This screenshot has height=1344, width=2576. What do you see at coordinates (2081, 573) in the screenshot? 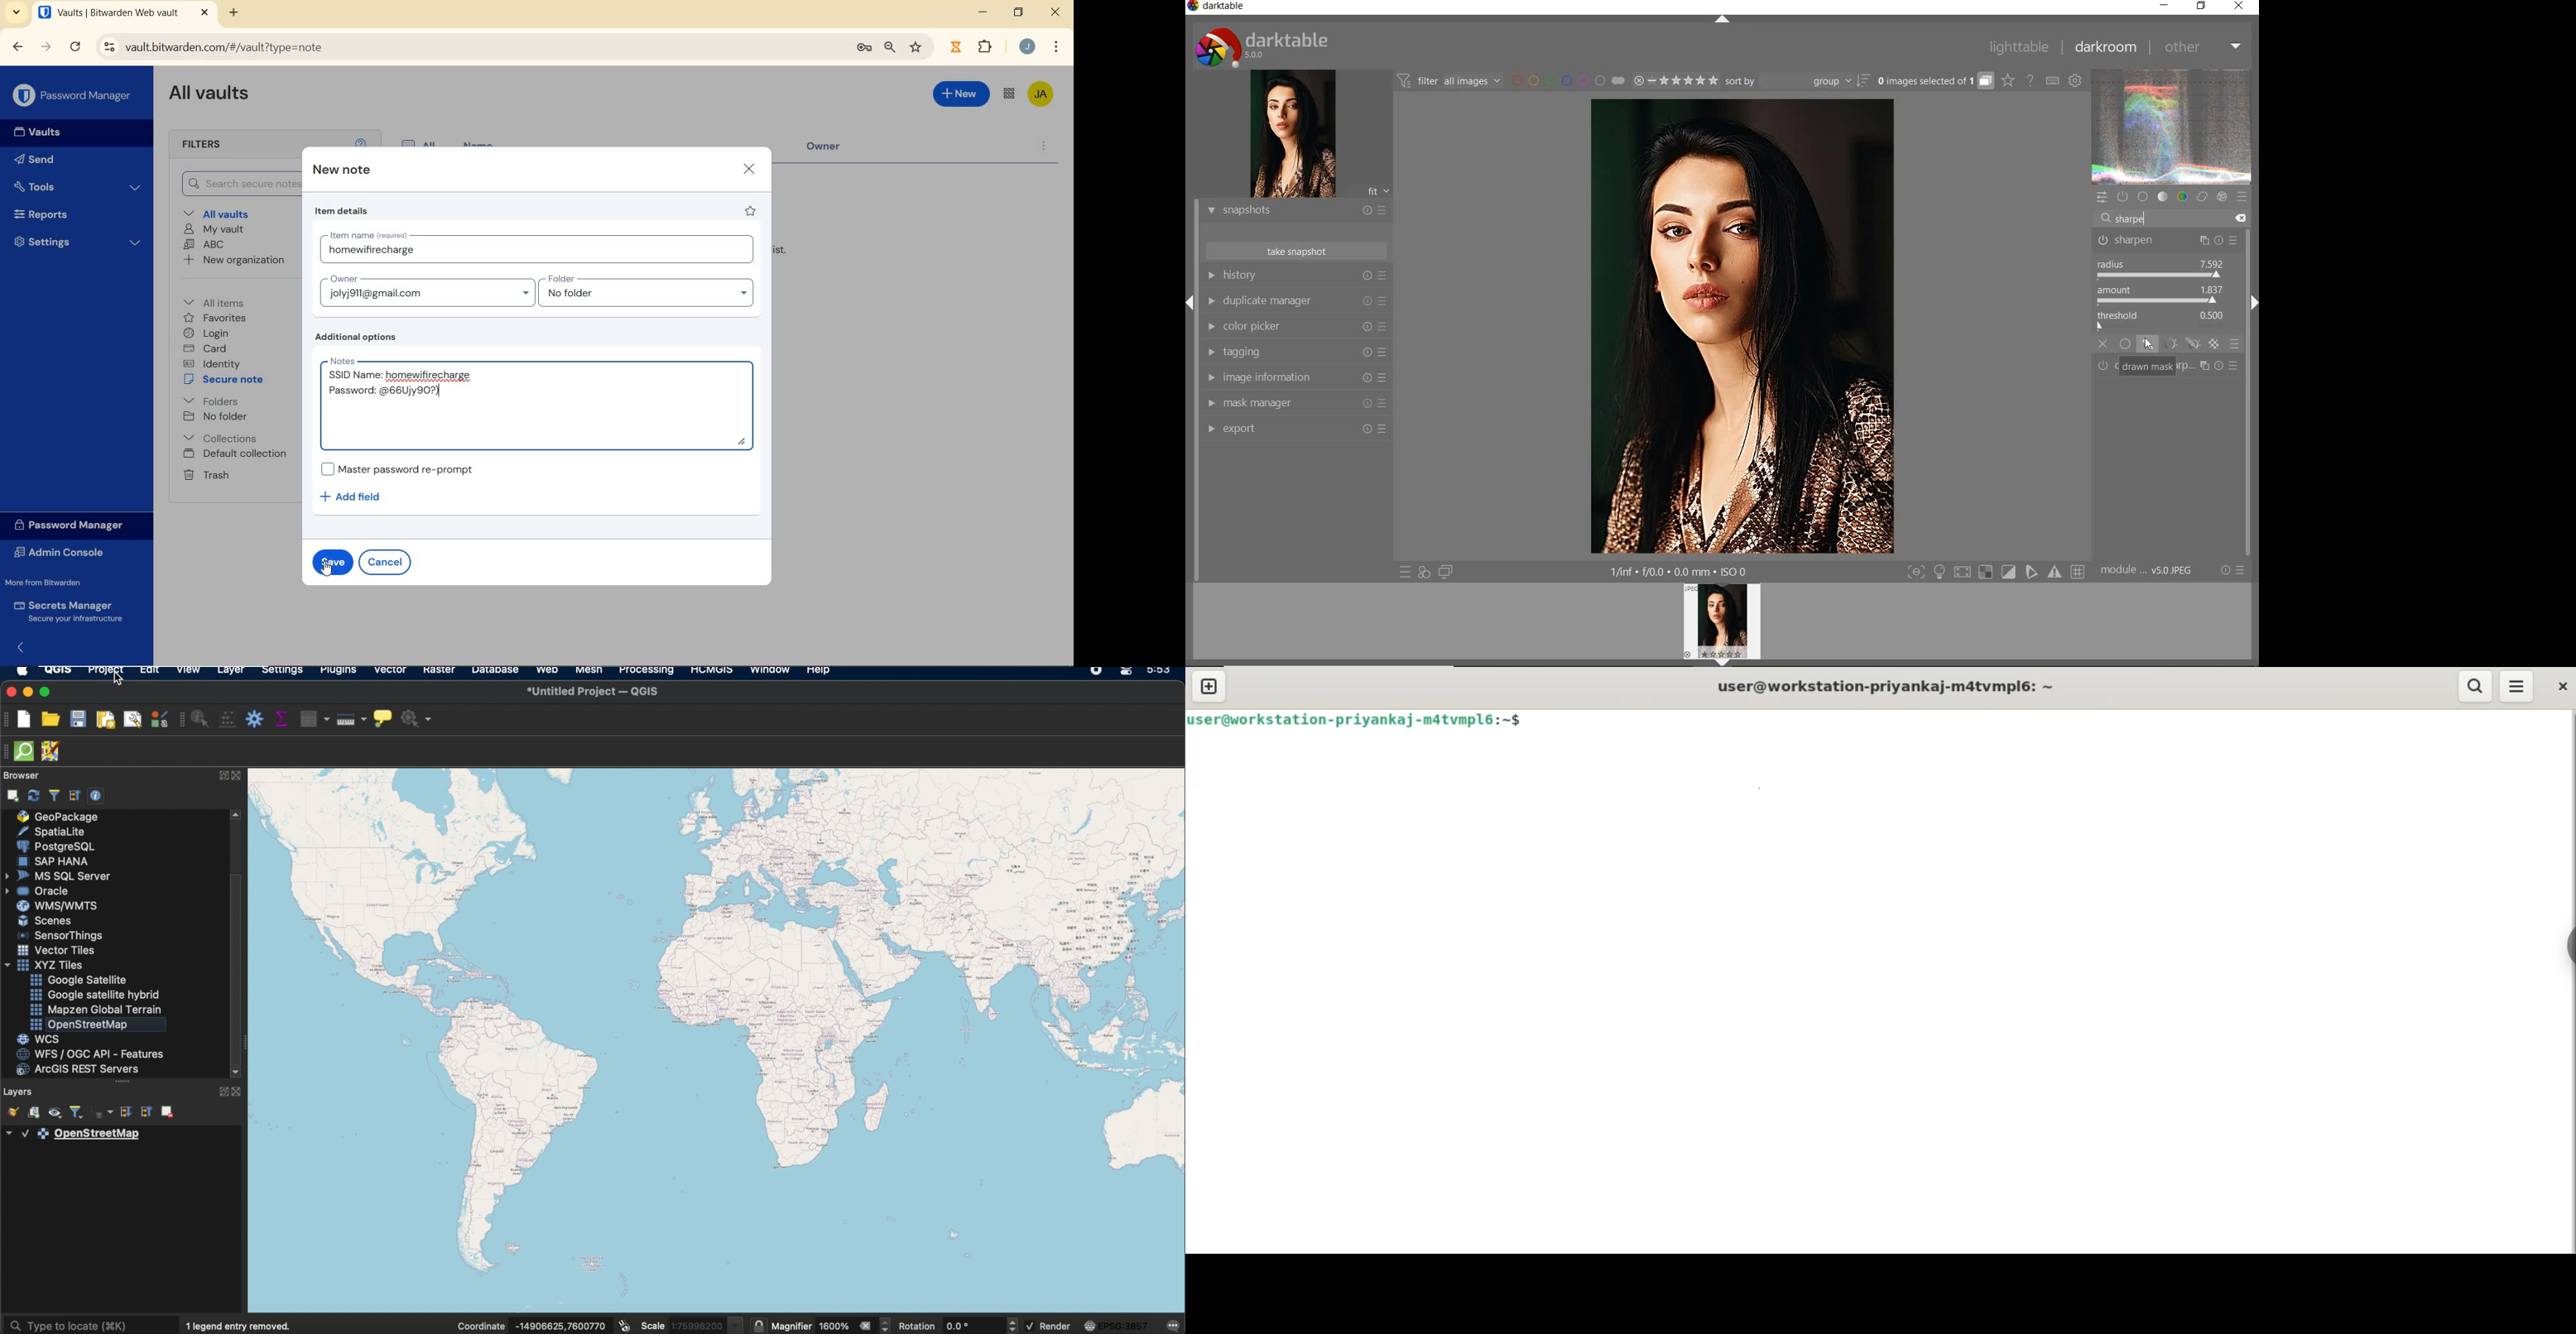
I see `sign ` at bounding box center [2081, 573].